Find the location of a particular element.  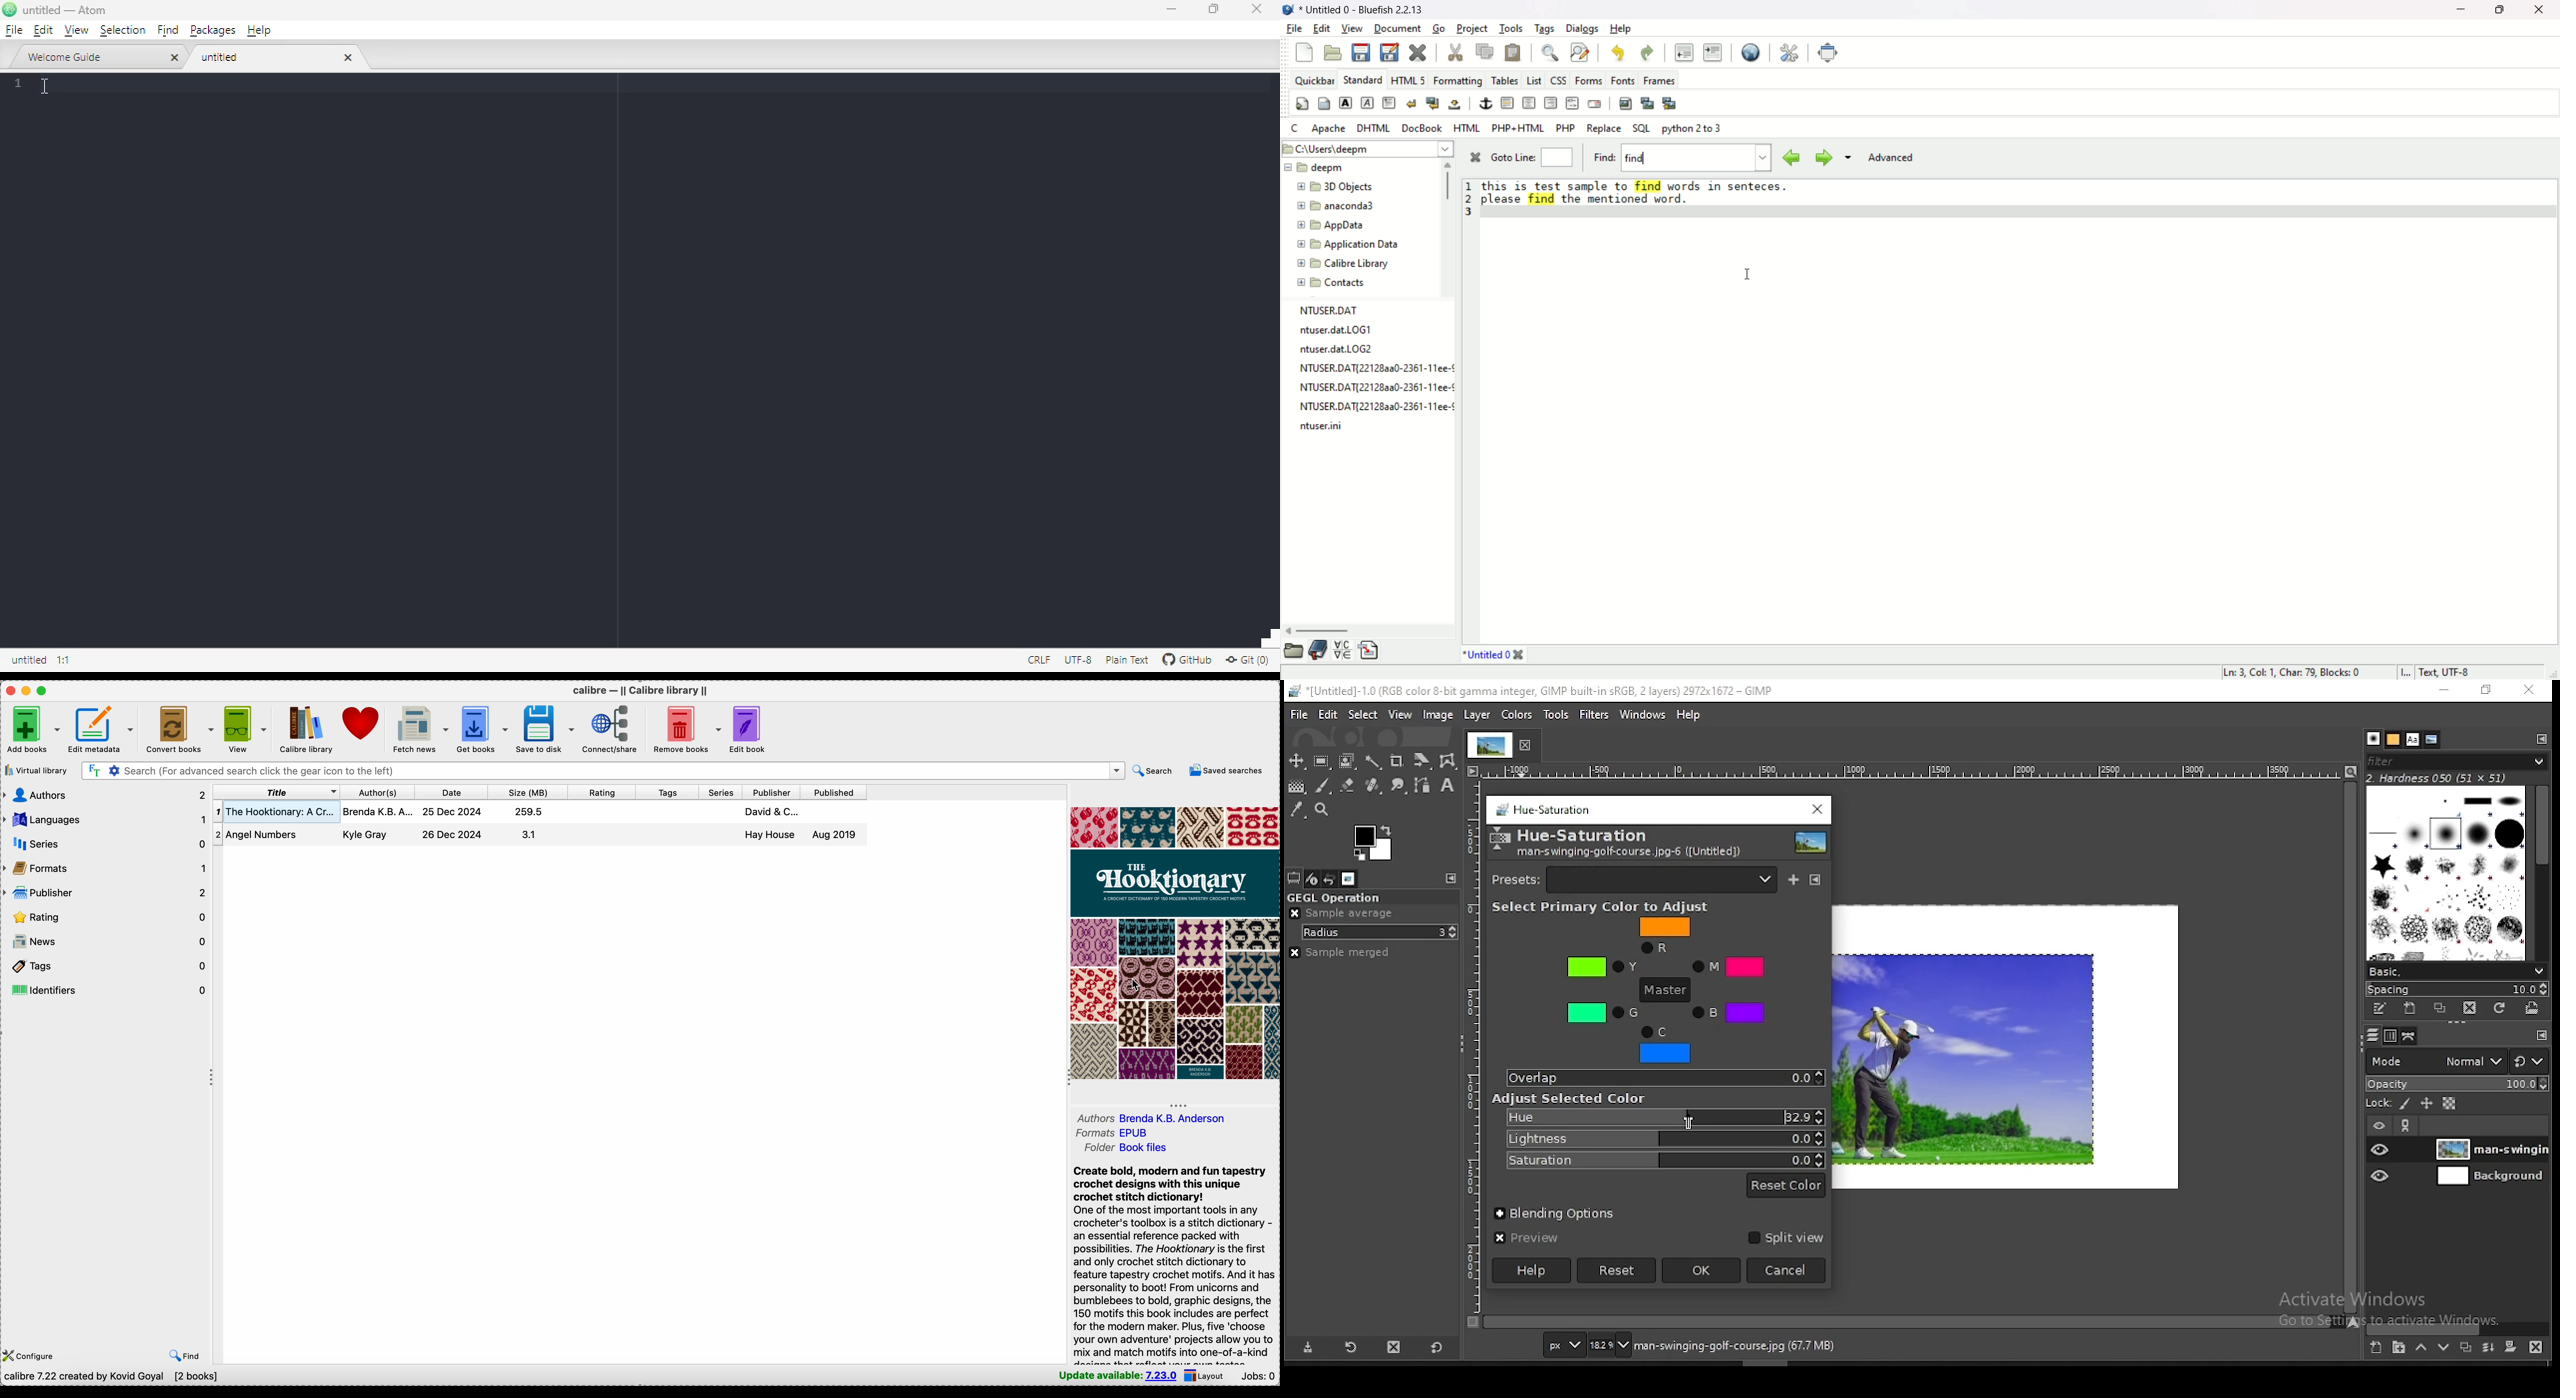

test sample to find words in sentences, please find the mentioned word is located at coordinates (1635, 193).